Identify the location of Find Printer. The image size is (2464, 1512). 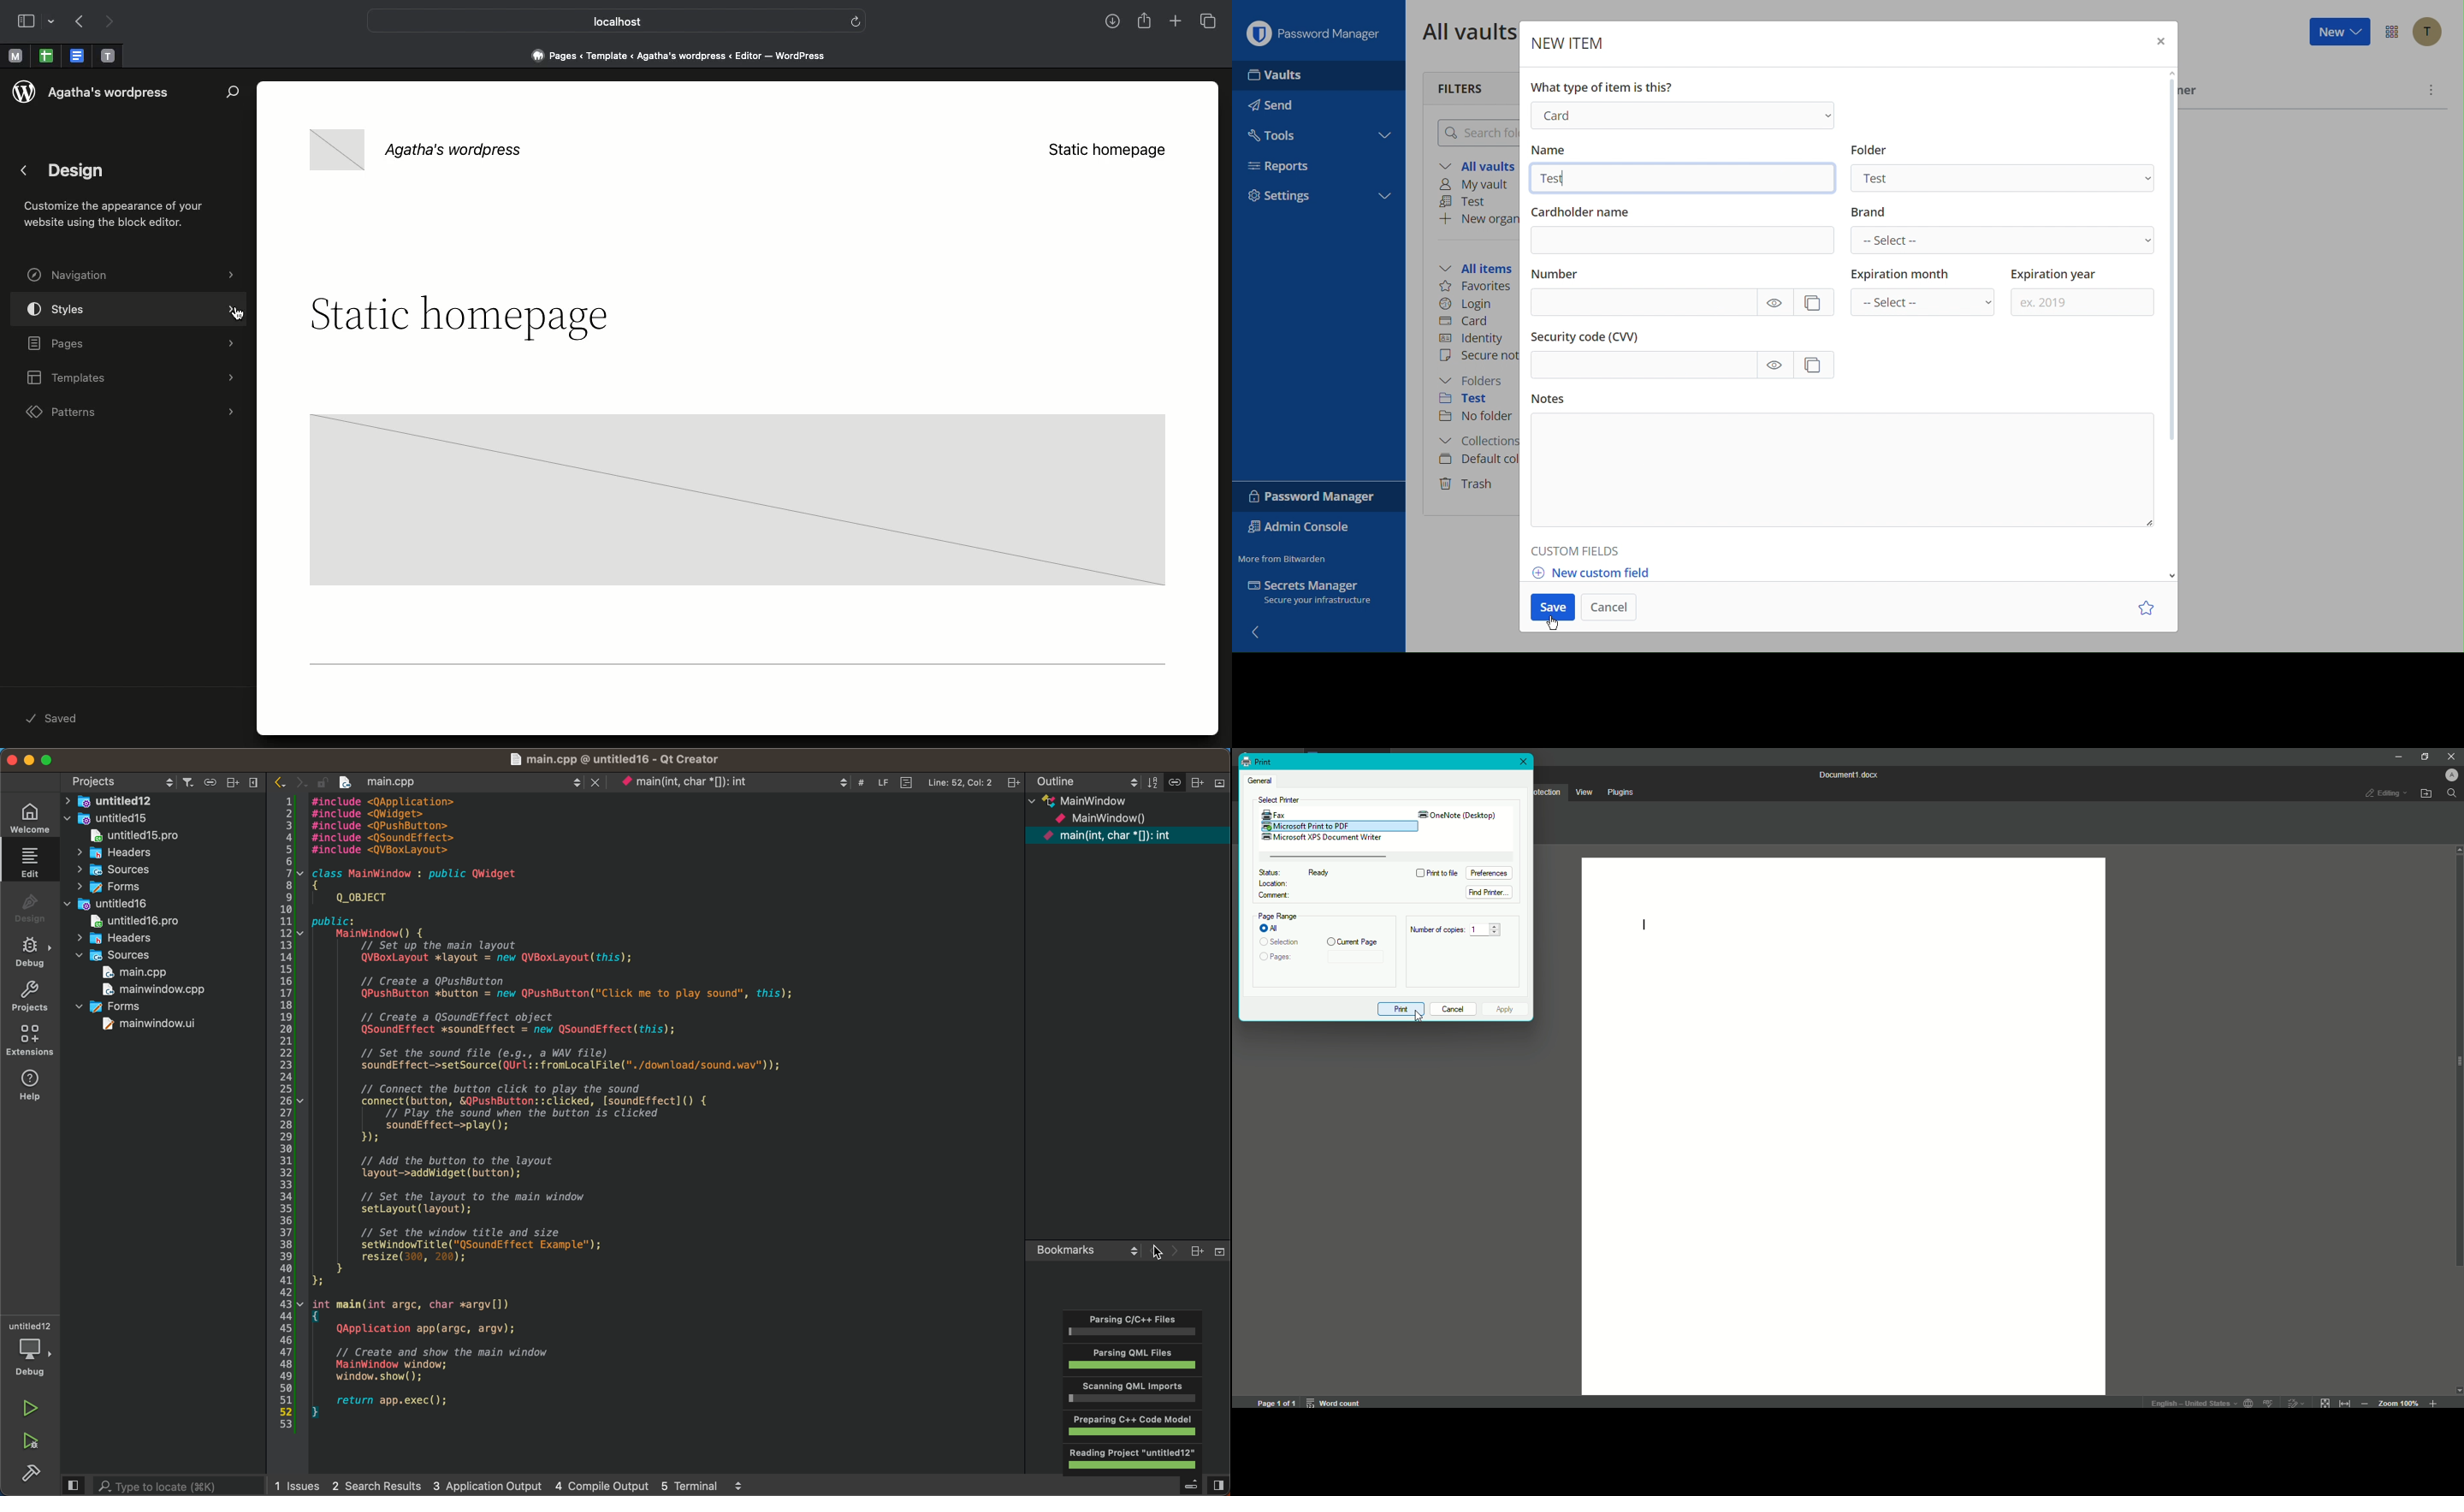
(1488, 893).